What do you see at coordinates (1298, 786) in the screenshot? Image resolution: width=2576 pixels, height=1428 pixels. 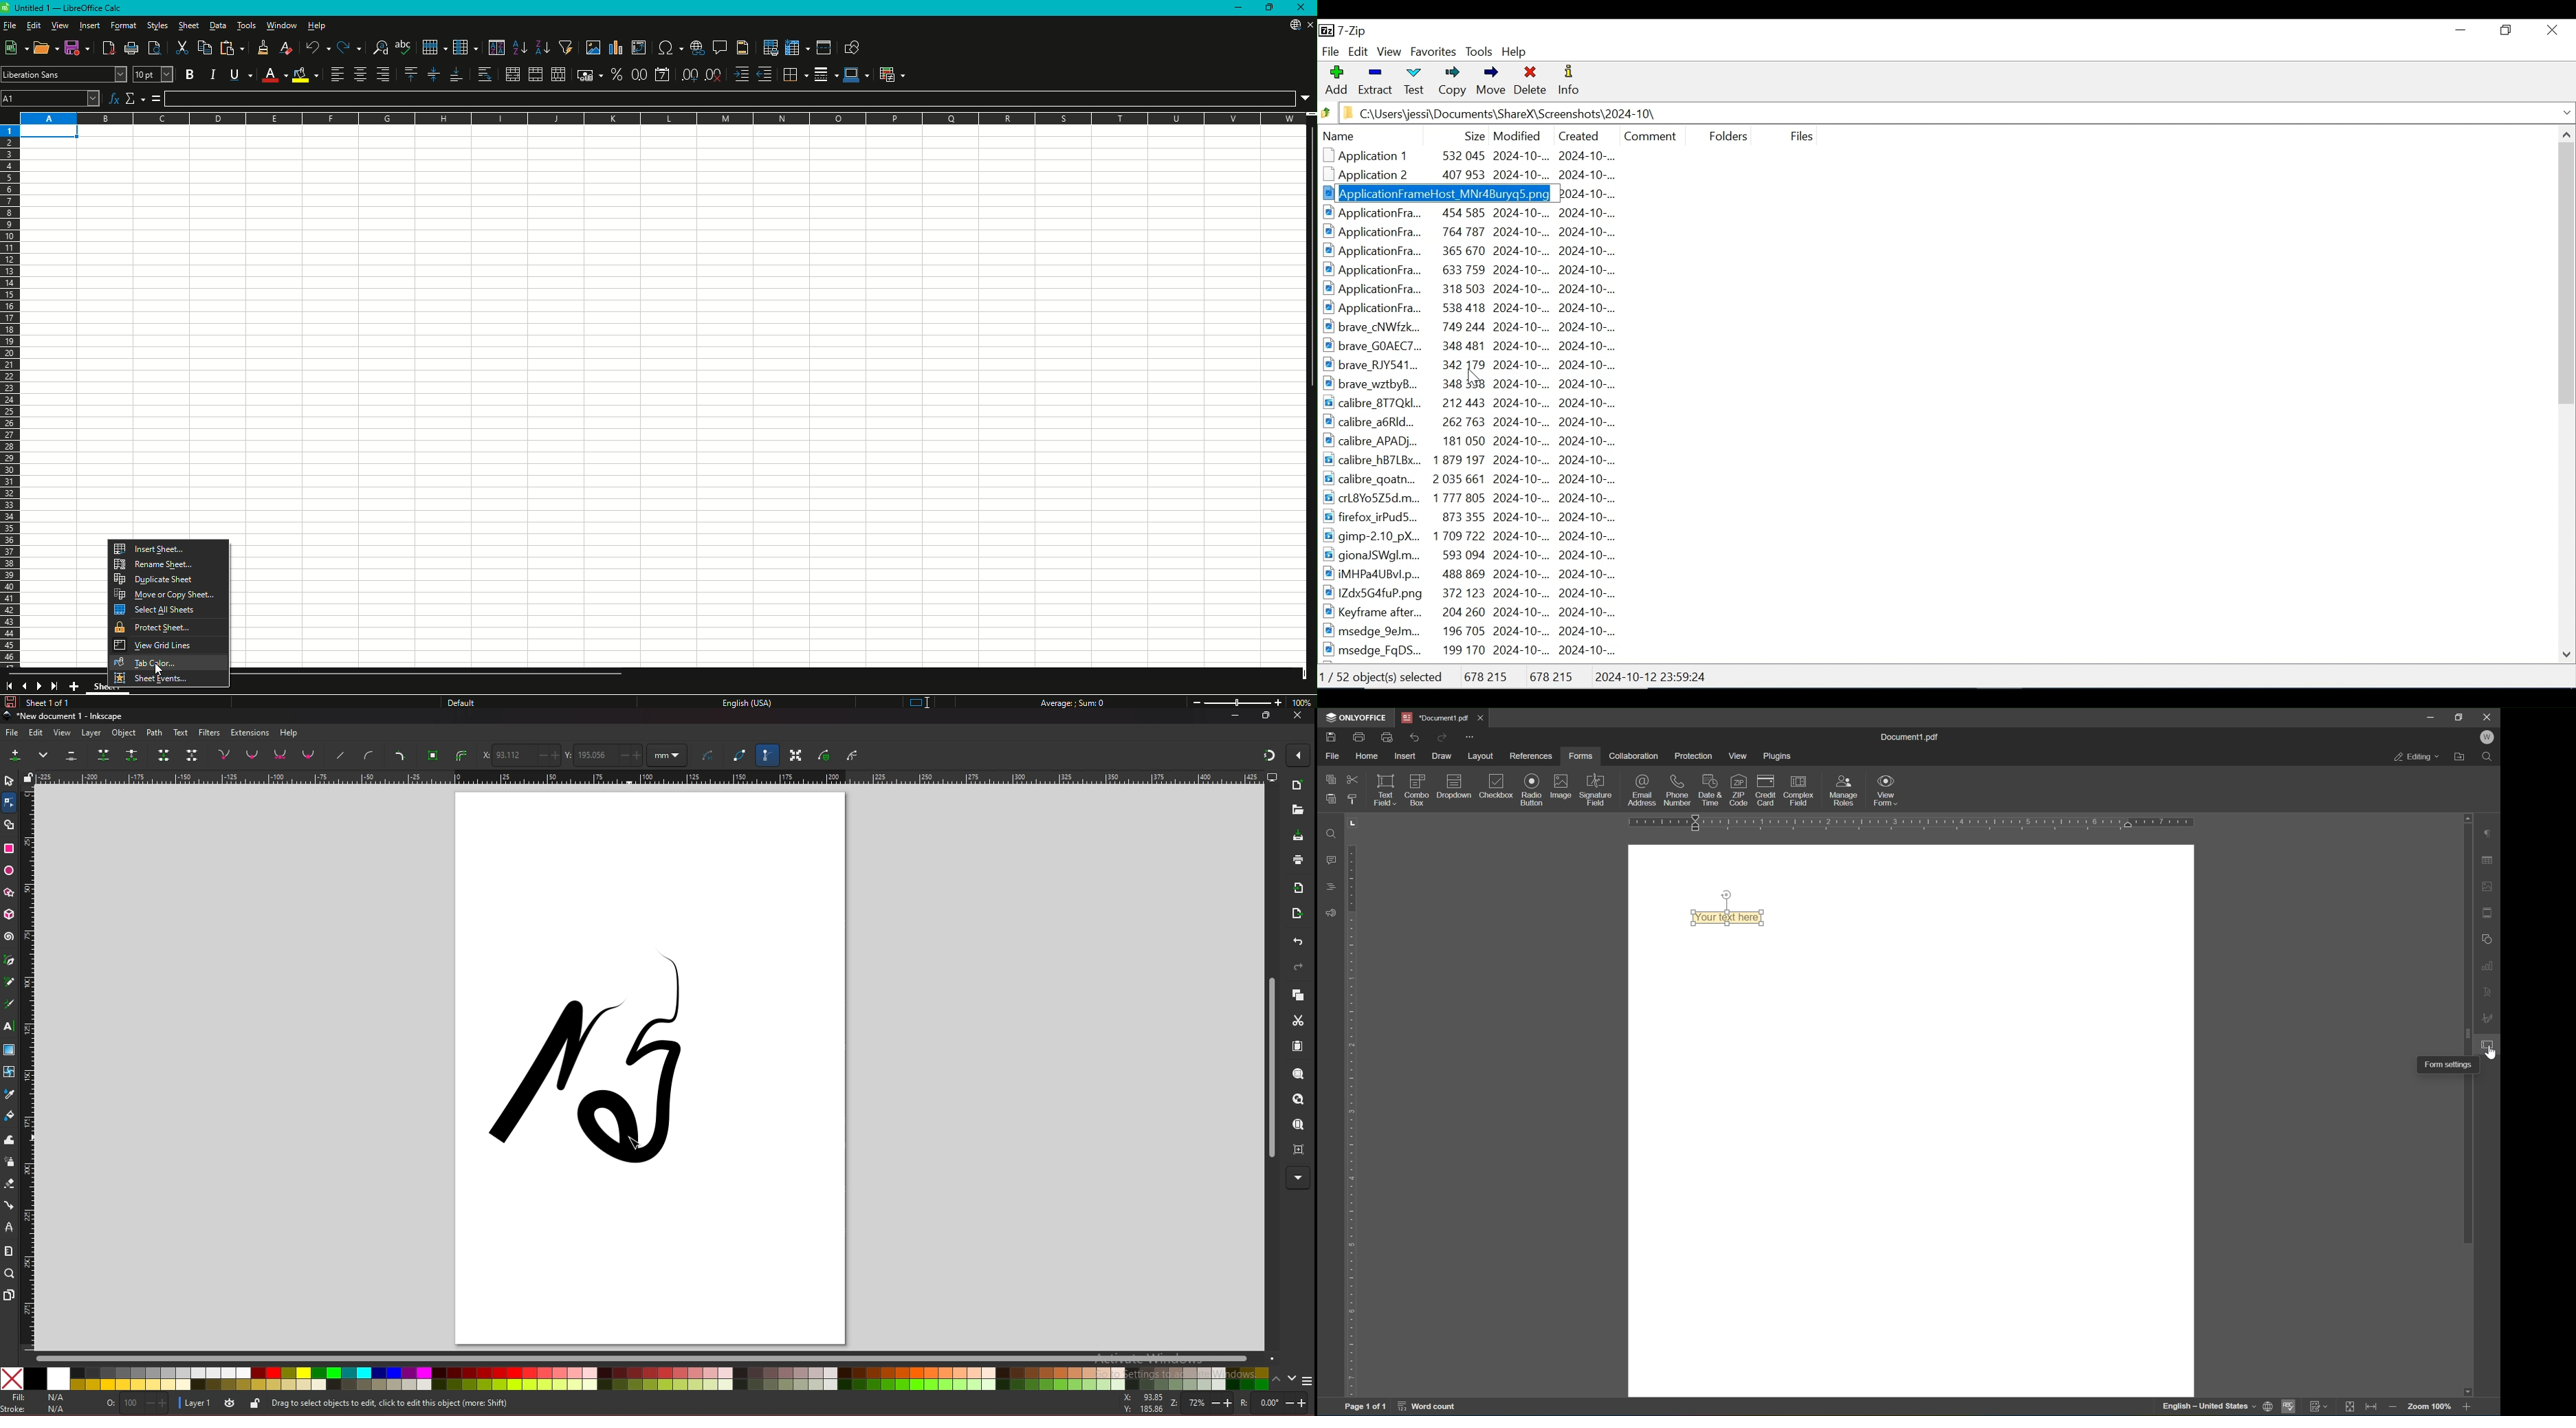 I see `new` at bounding box center [1298, 786].